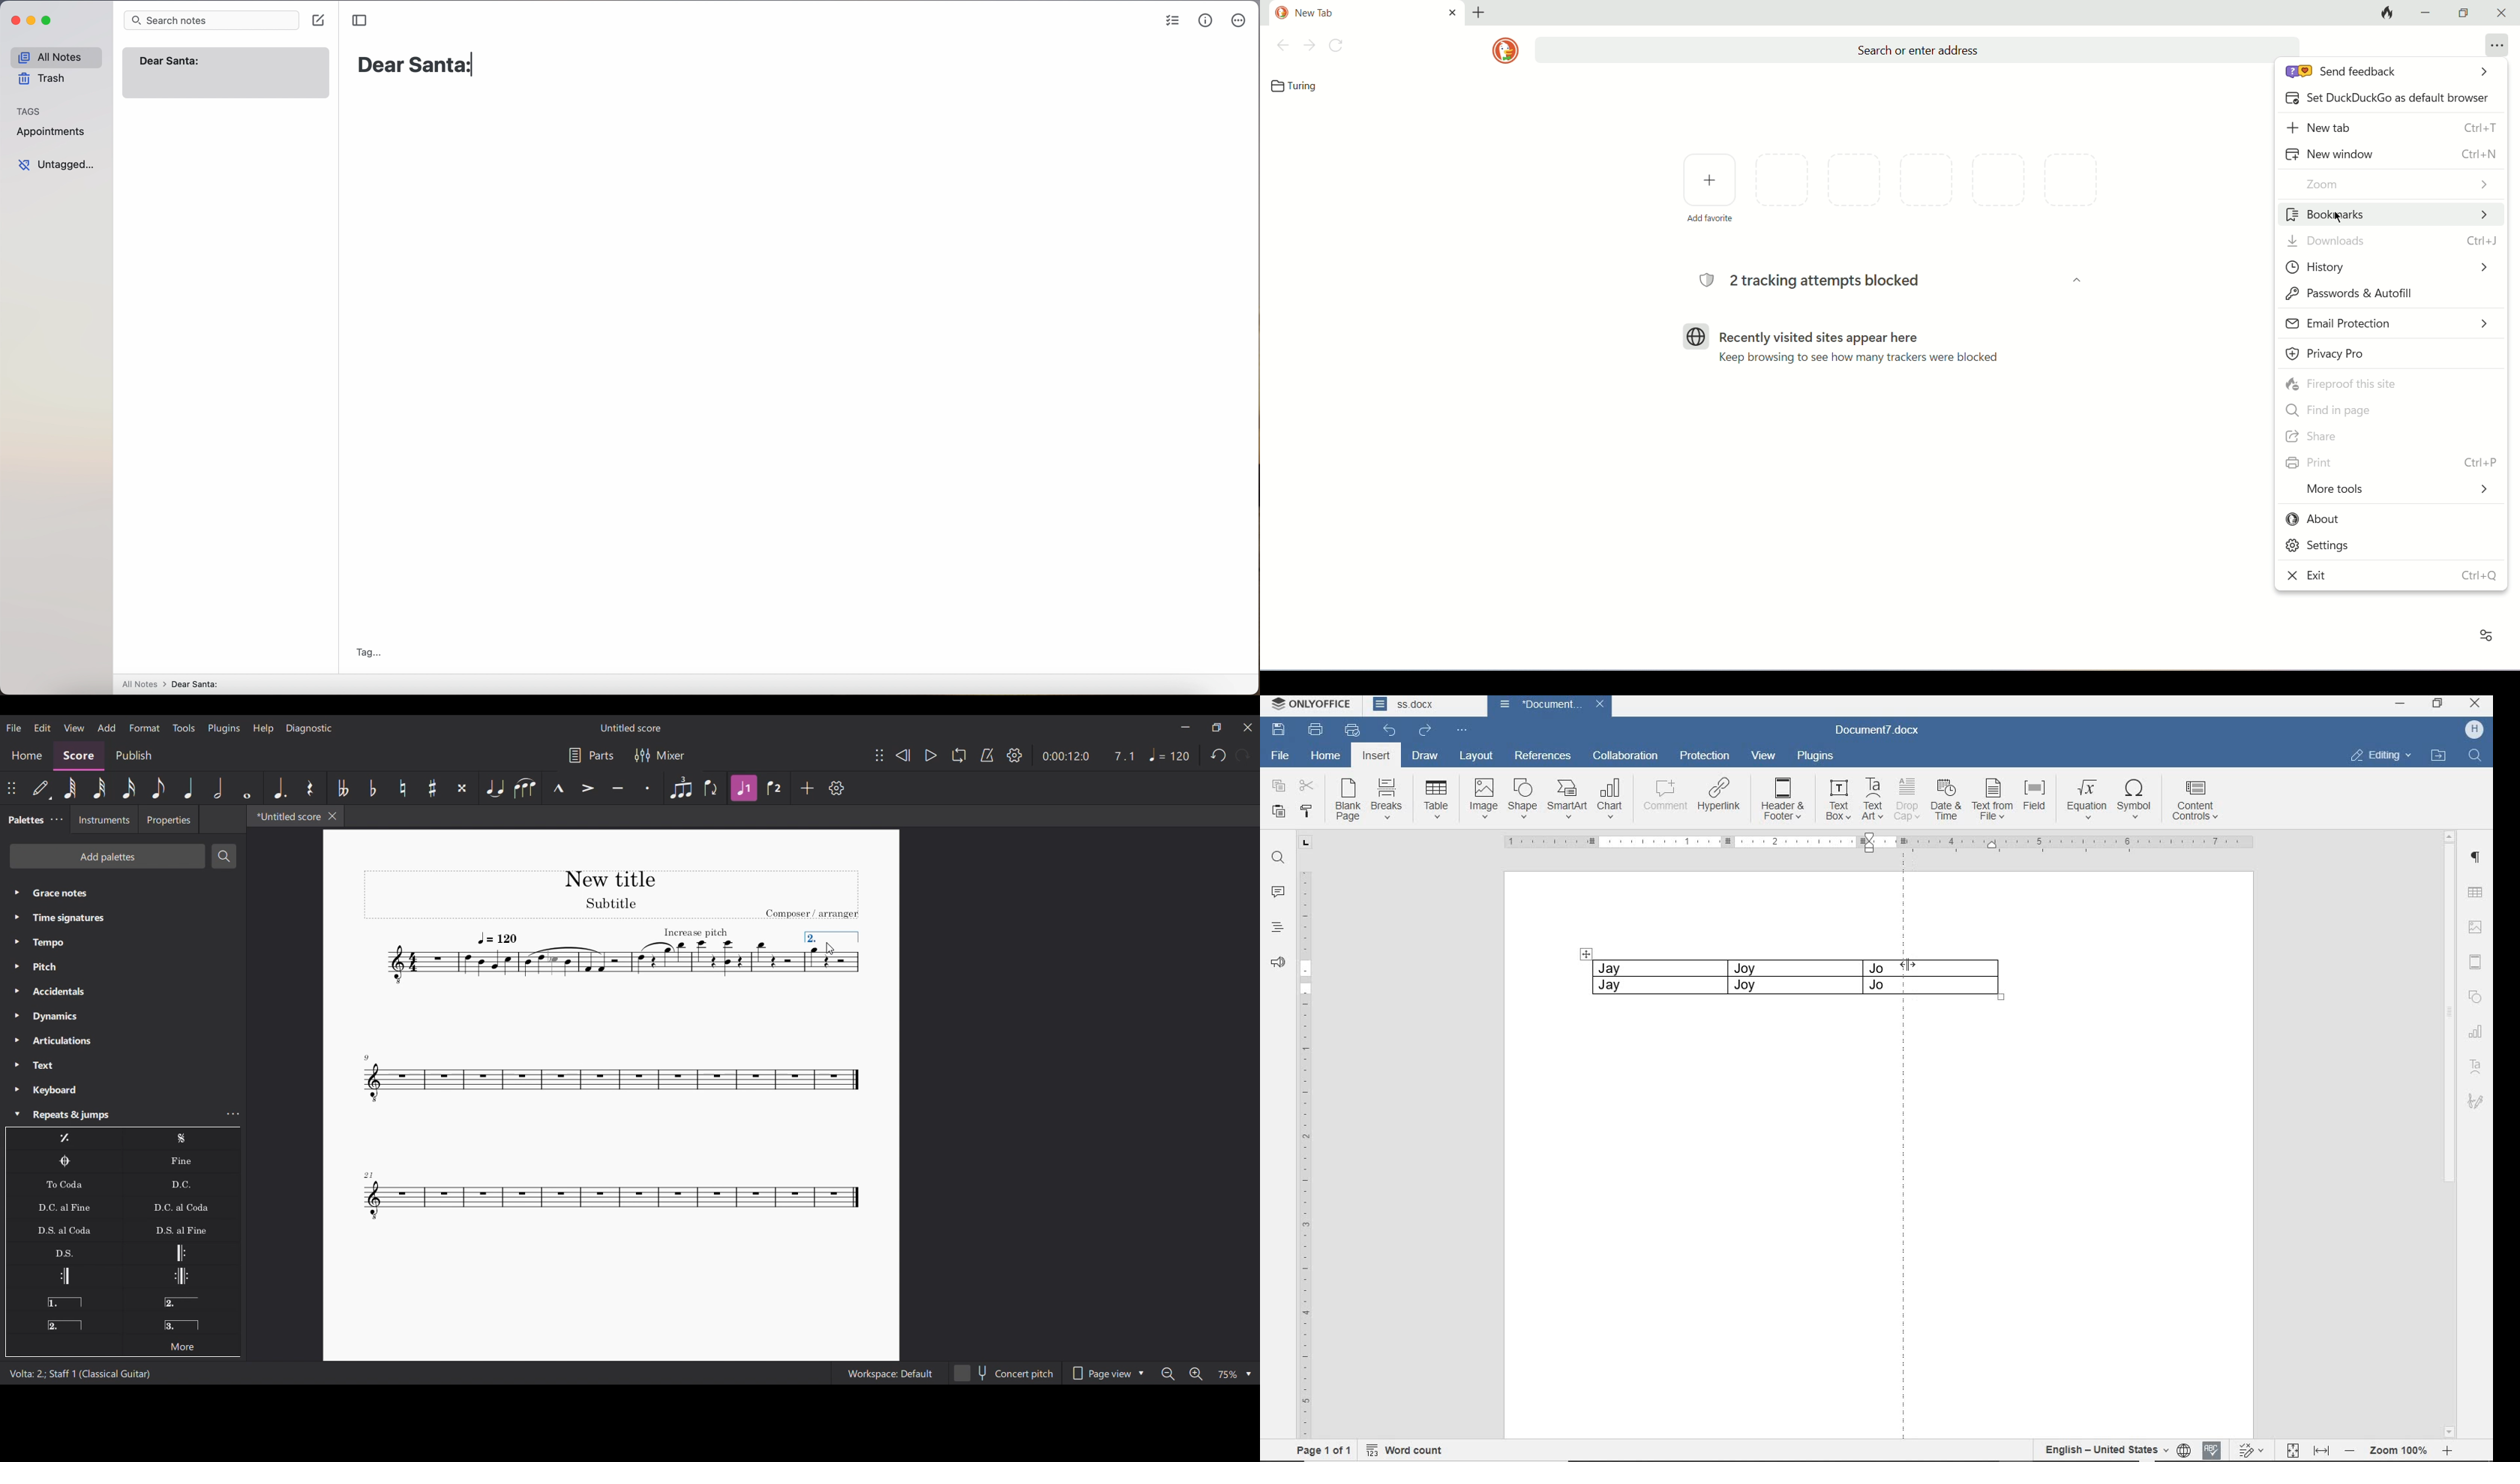 Image resolution: width=2520 pixels, height=1484 pixels. Describe the element at coordinates (1543, 756) in the screenshot. I see `REFERENCES` at that location.